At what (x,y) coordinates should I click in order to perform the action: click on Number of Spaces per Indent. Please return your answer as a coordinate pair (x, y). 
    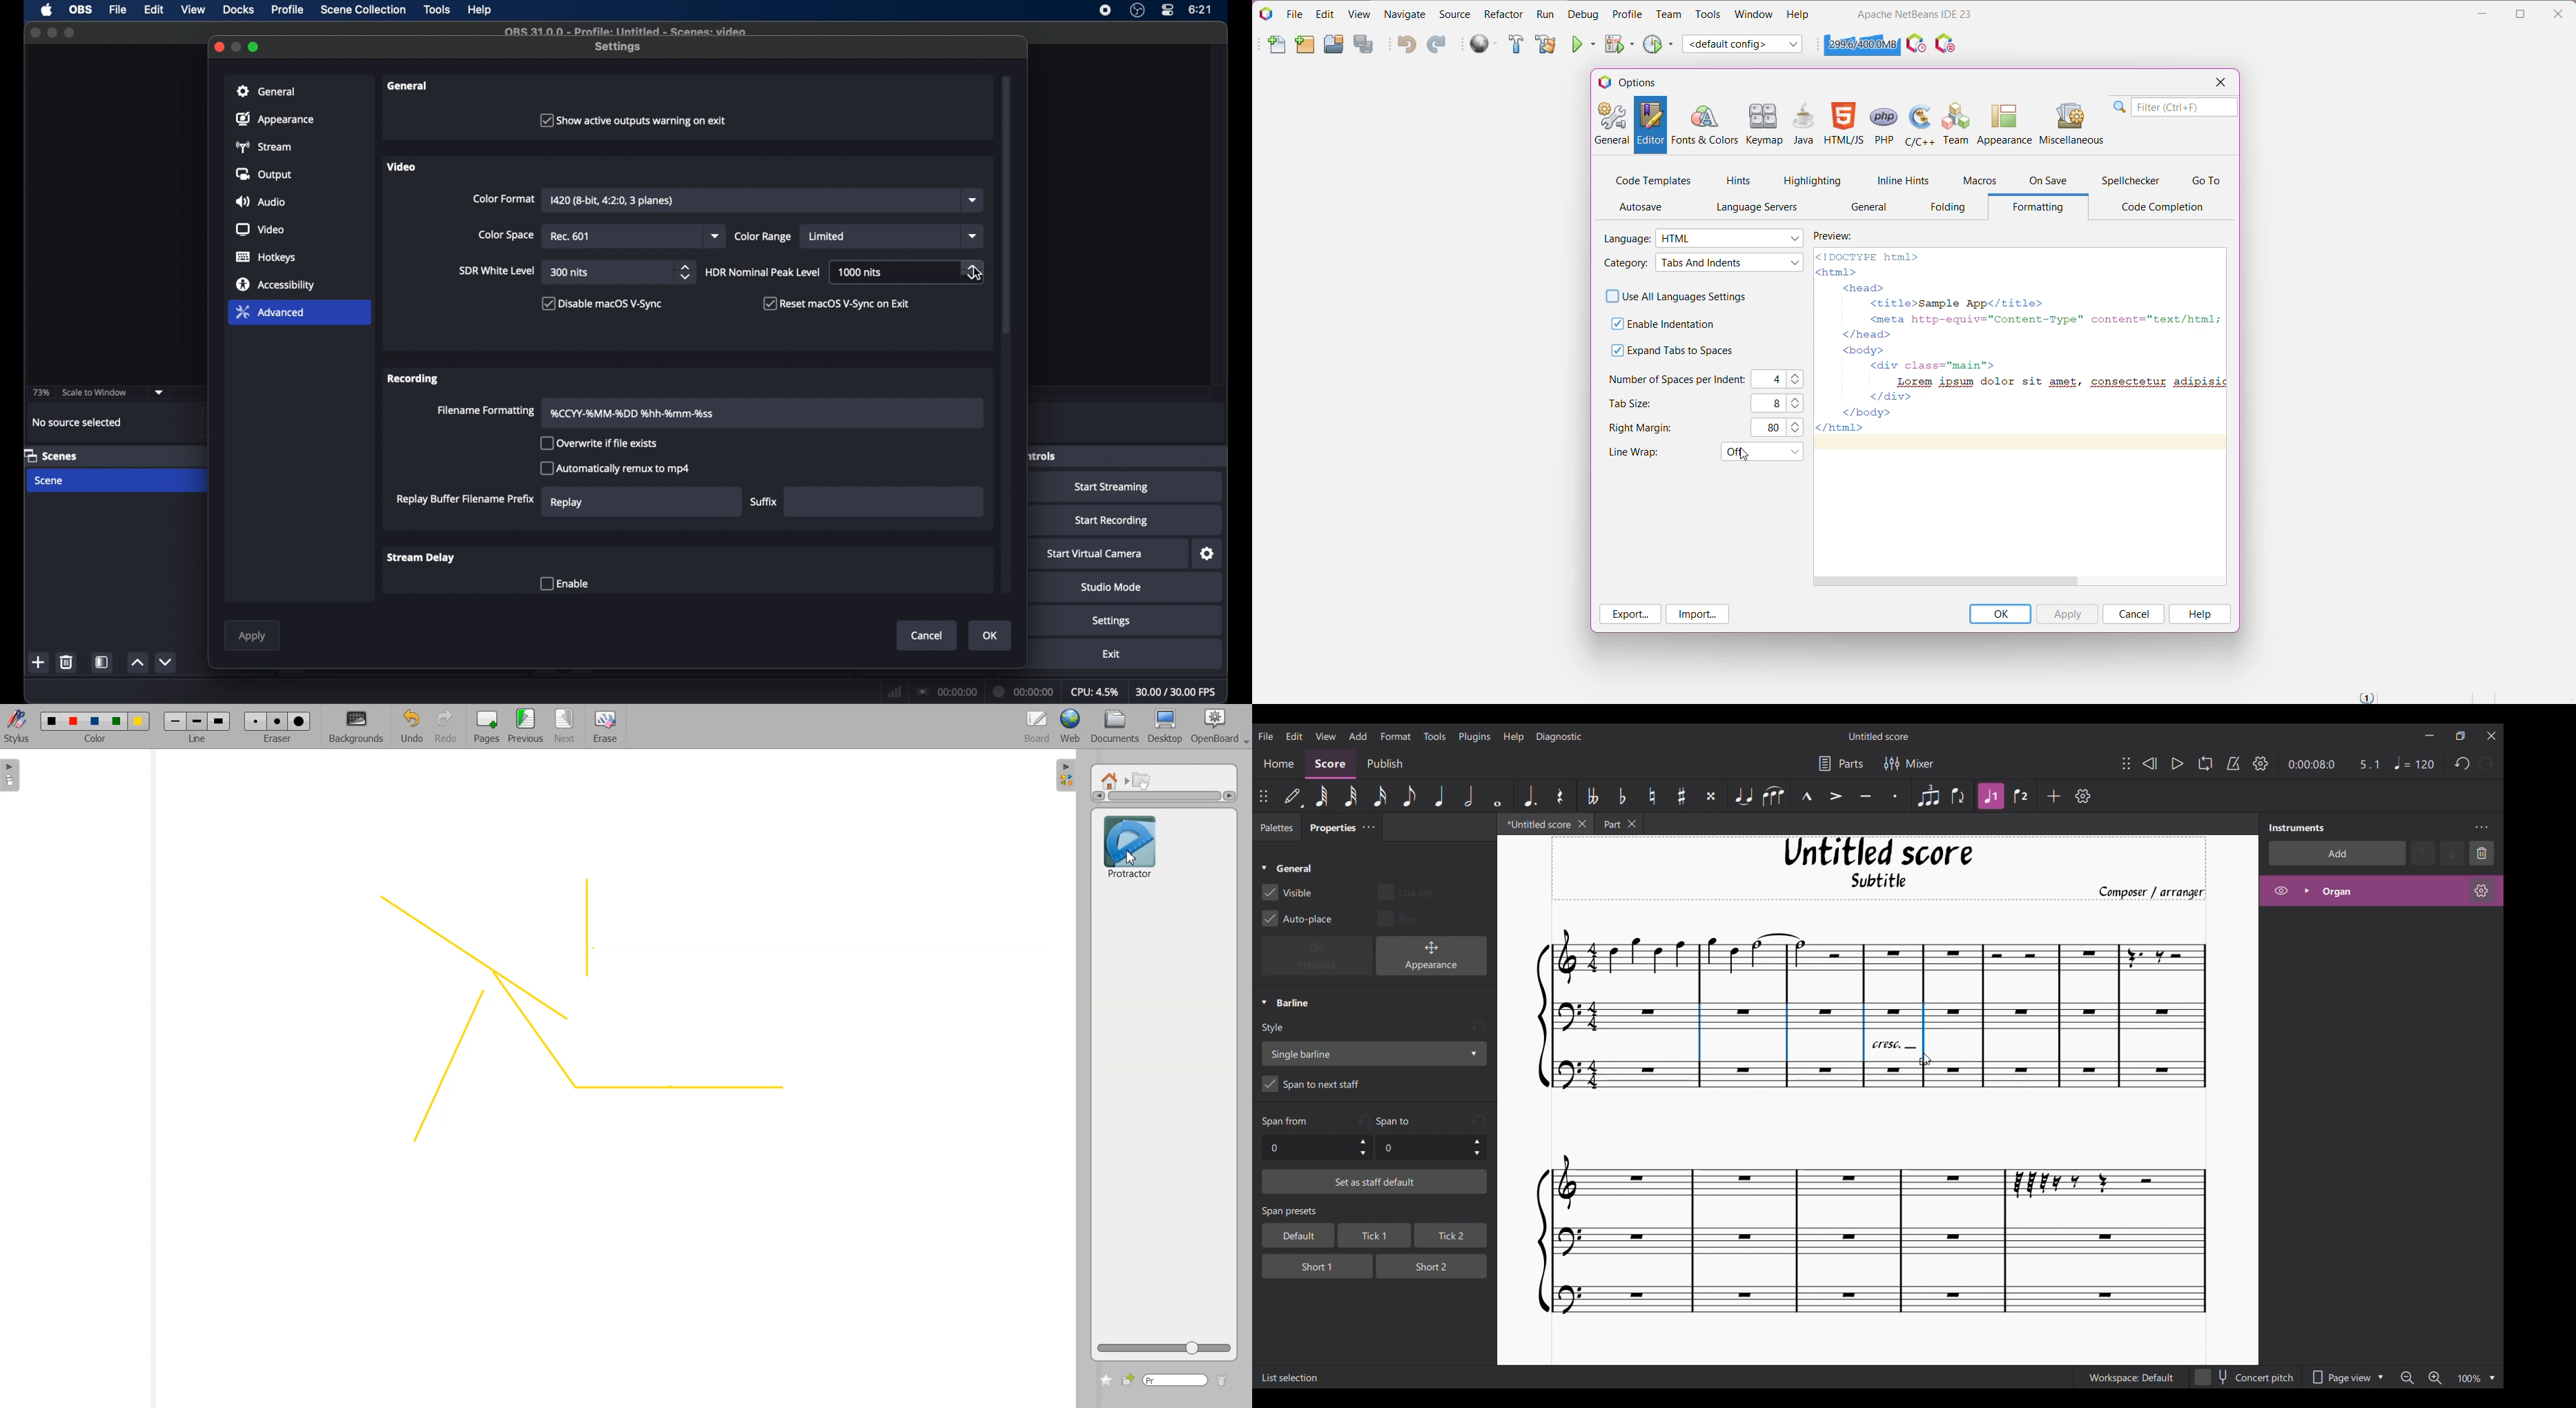
    Looking at the image, I should click on (1677, 379).